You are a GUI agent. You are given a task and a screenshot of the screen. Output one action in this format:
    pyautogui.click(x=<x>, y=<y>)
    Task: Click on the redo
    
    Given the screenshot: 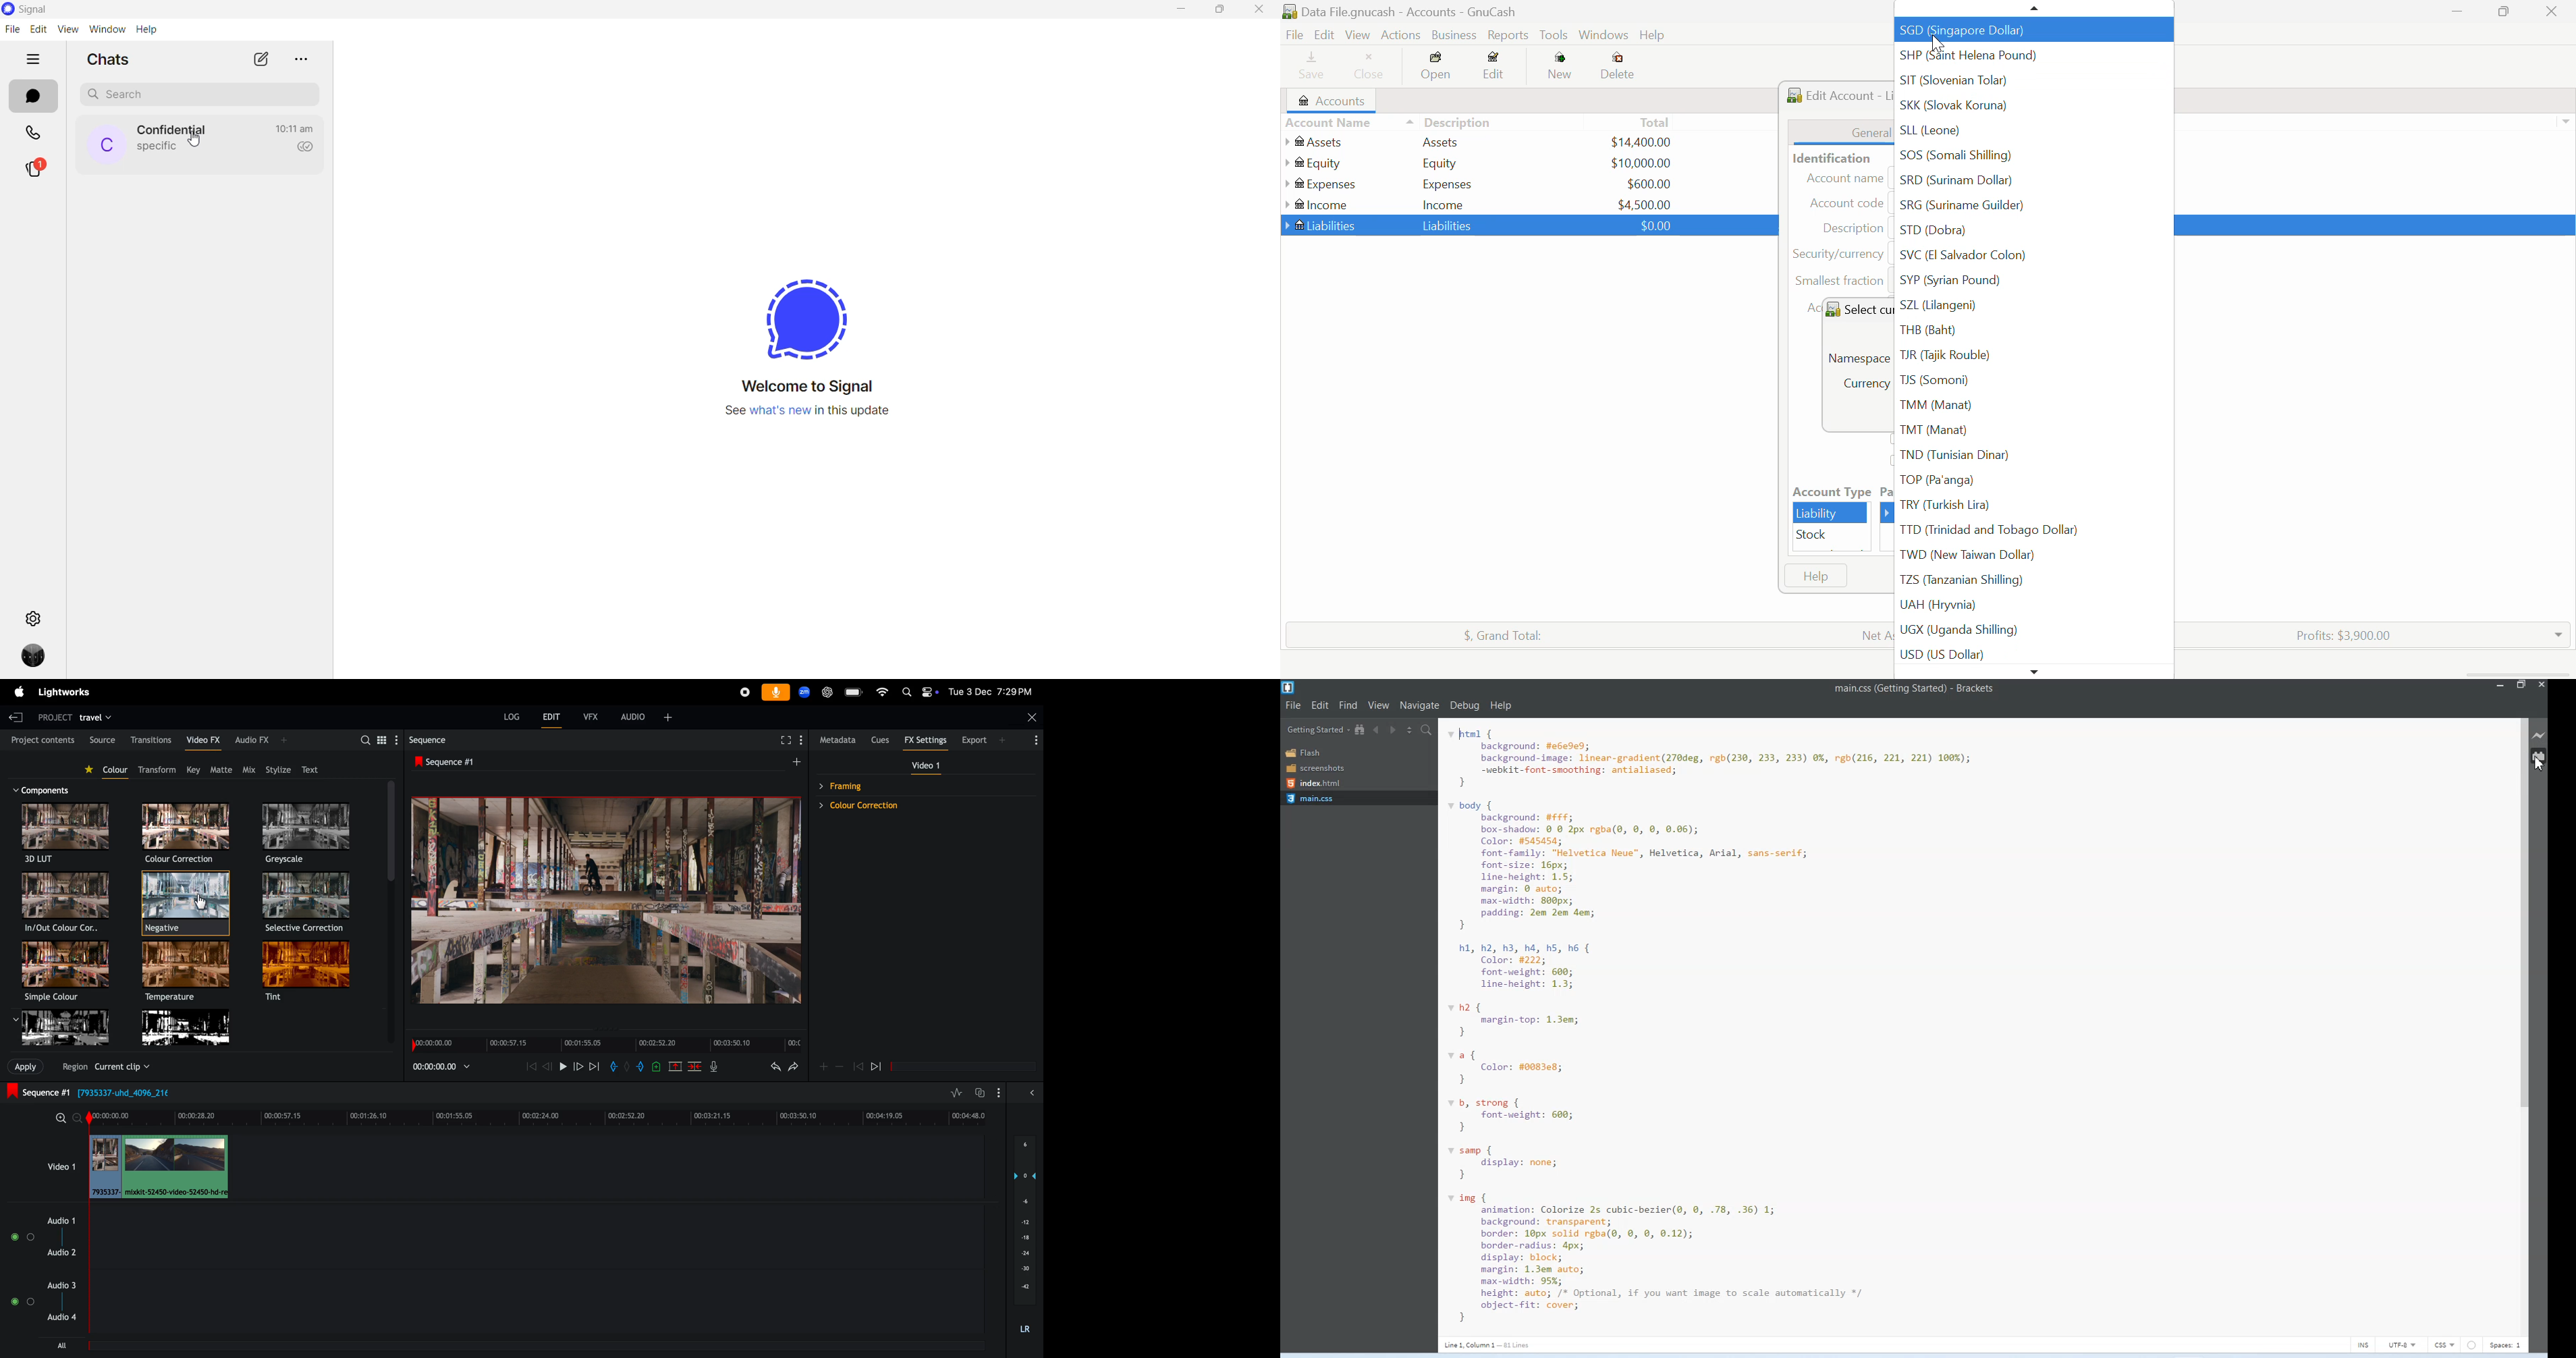 What is the action you would take?
    pyautogui.click(x=794, y=1067)
    